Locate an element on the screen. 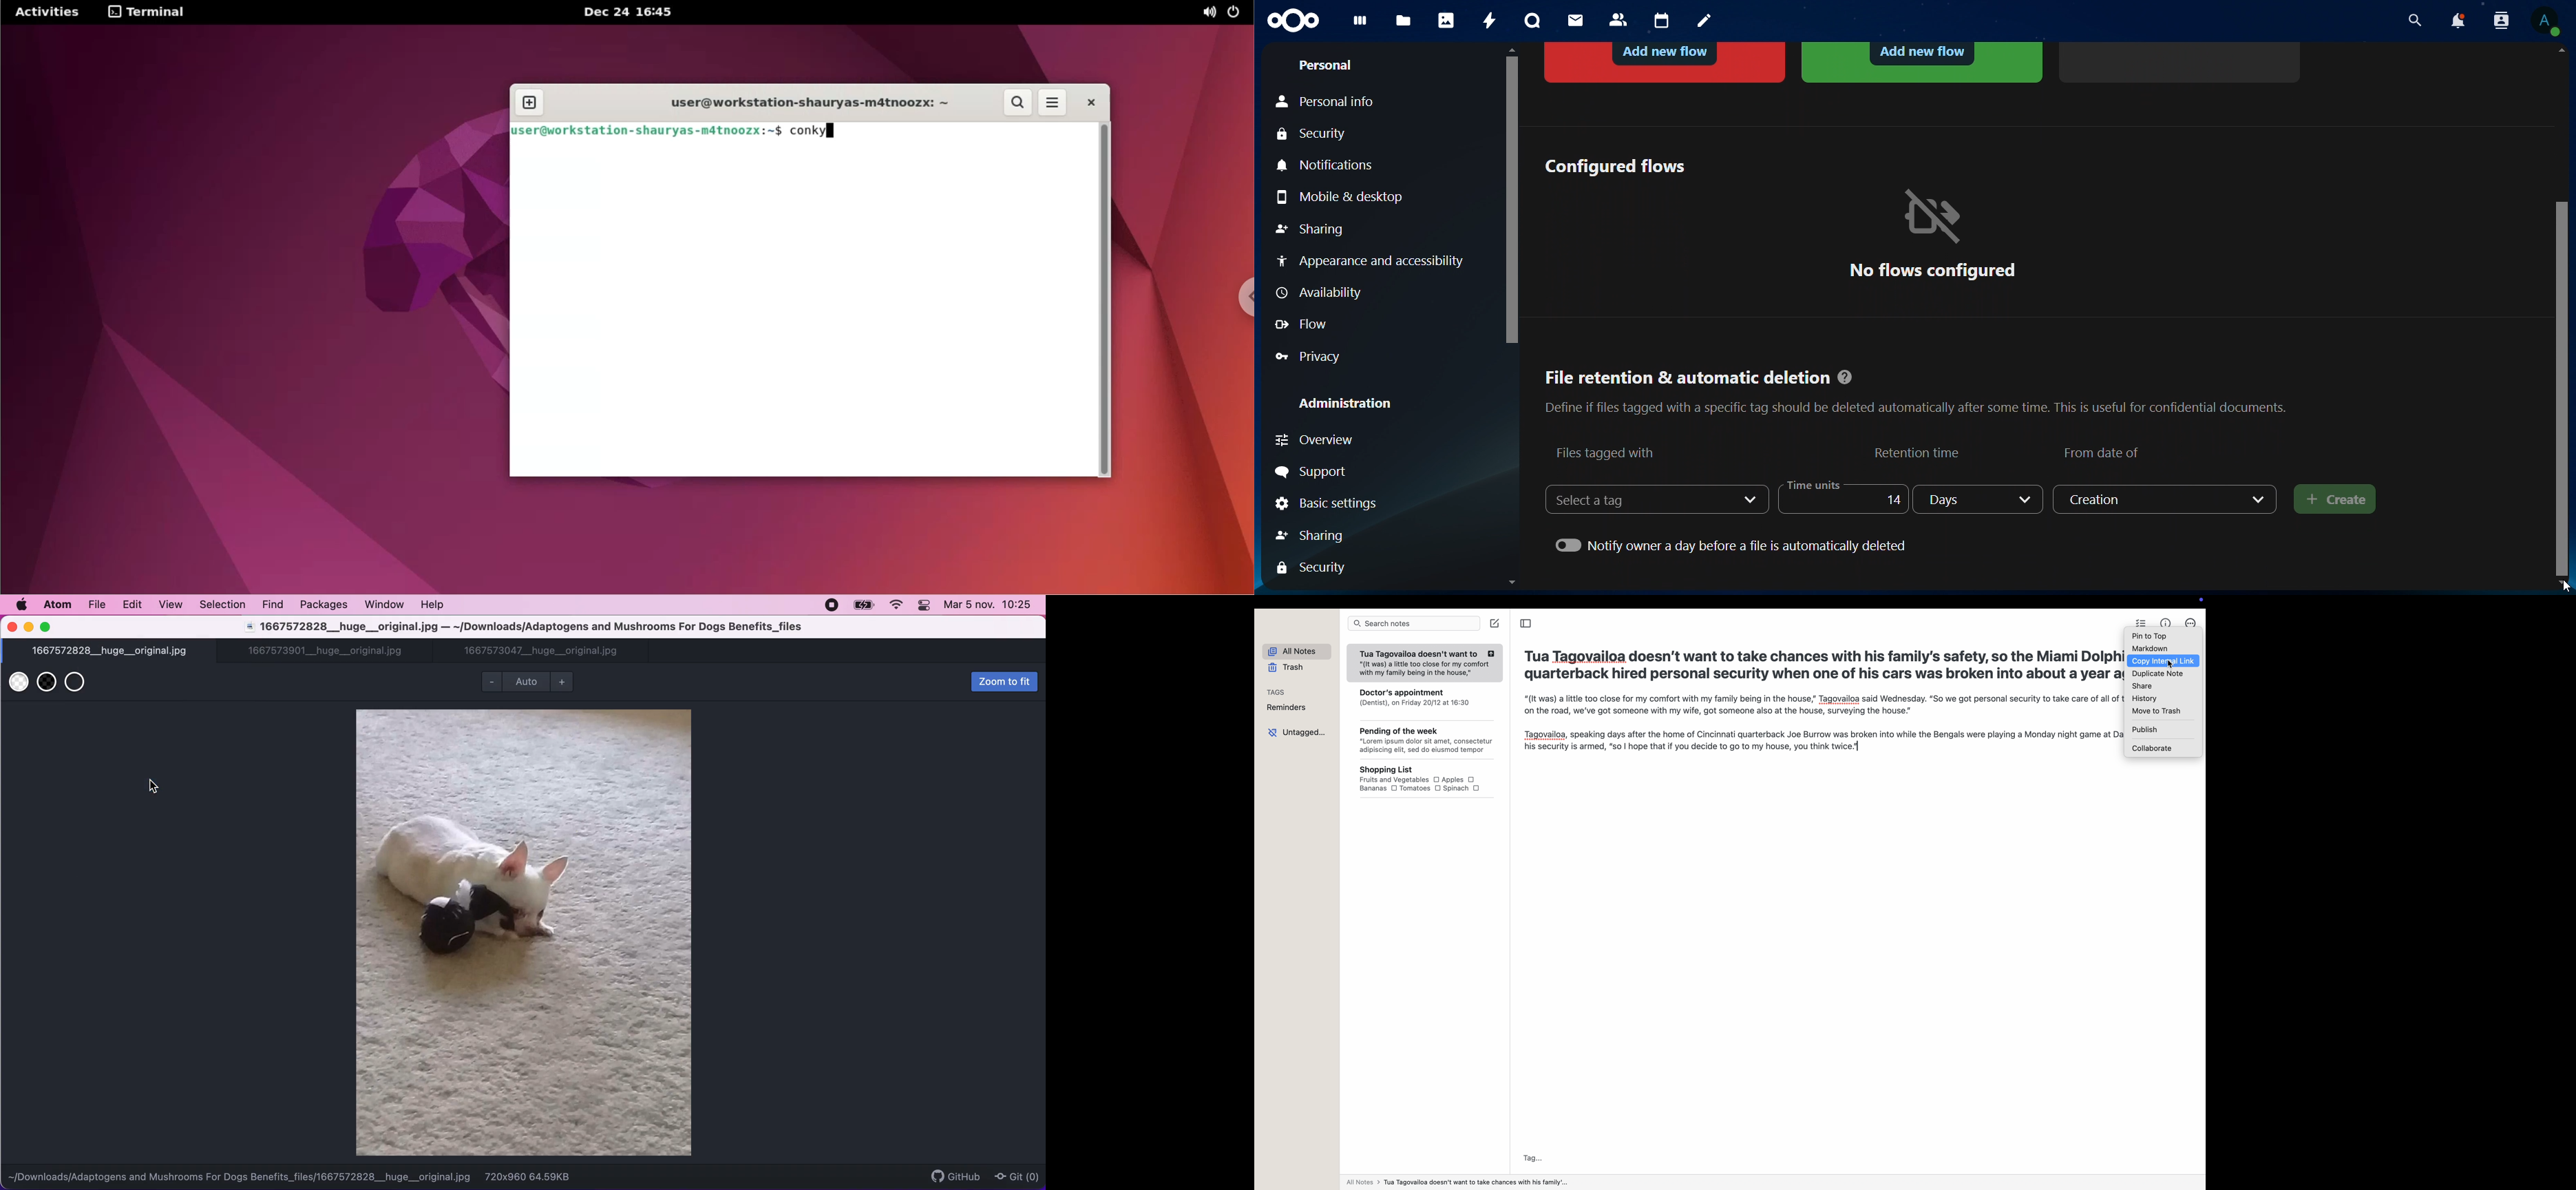  wifi is located at coordinates (897, 606).